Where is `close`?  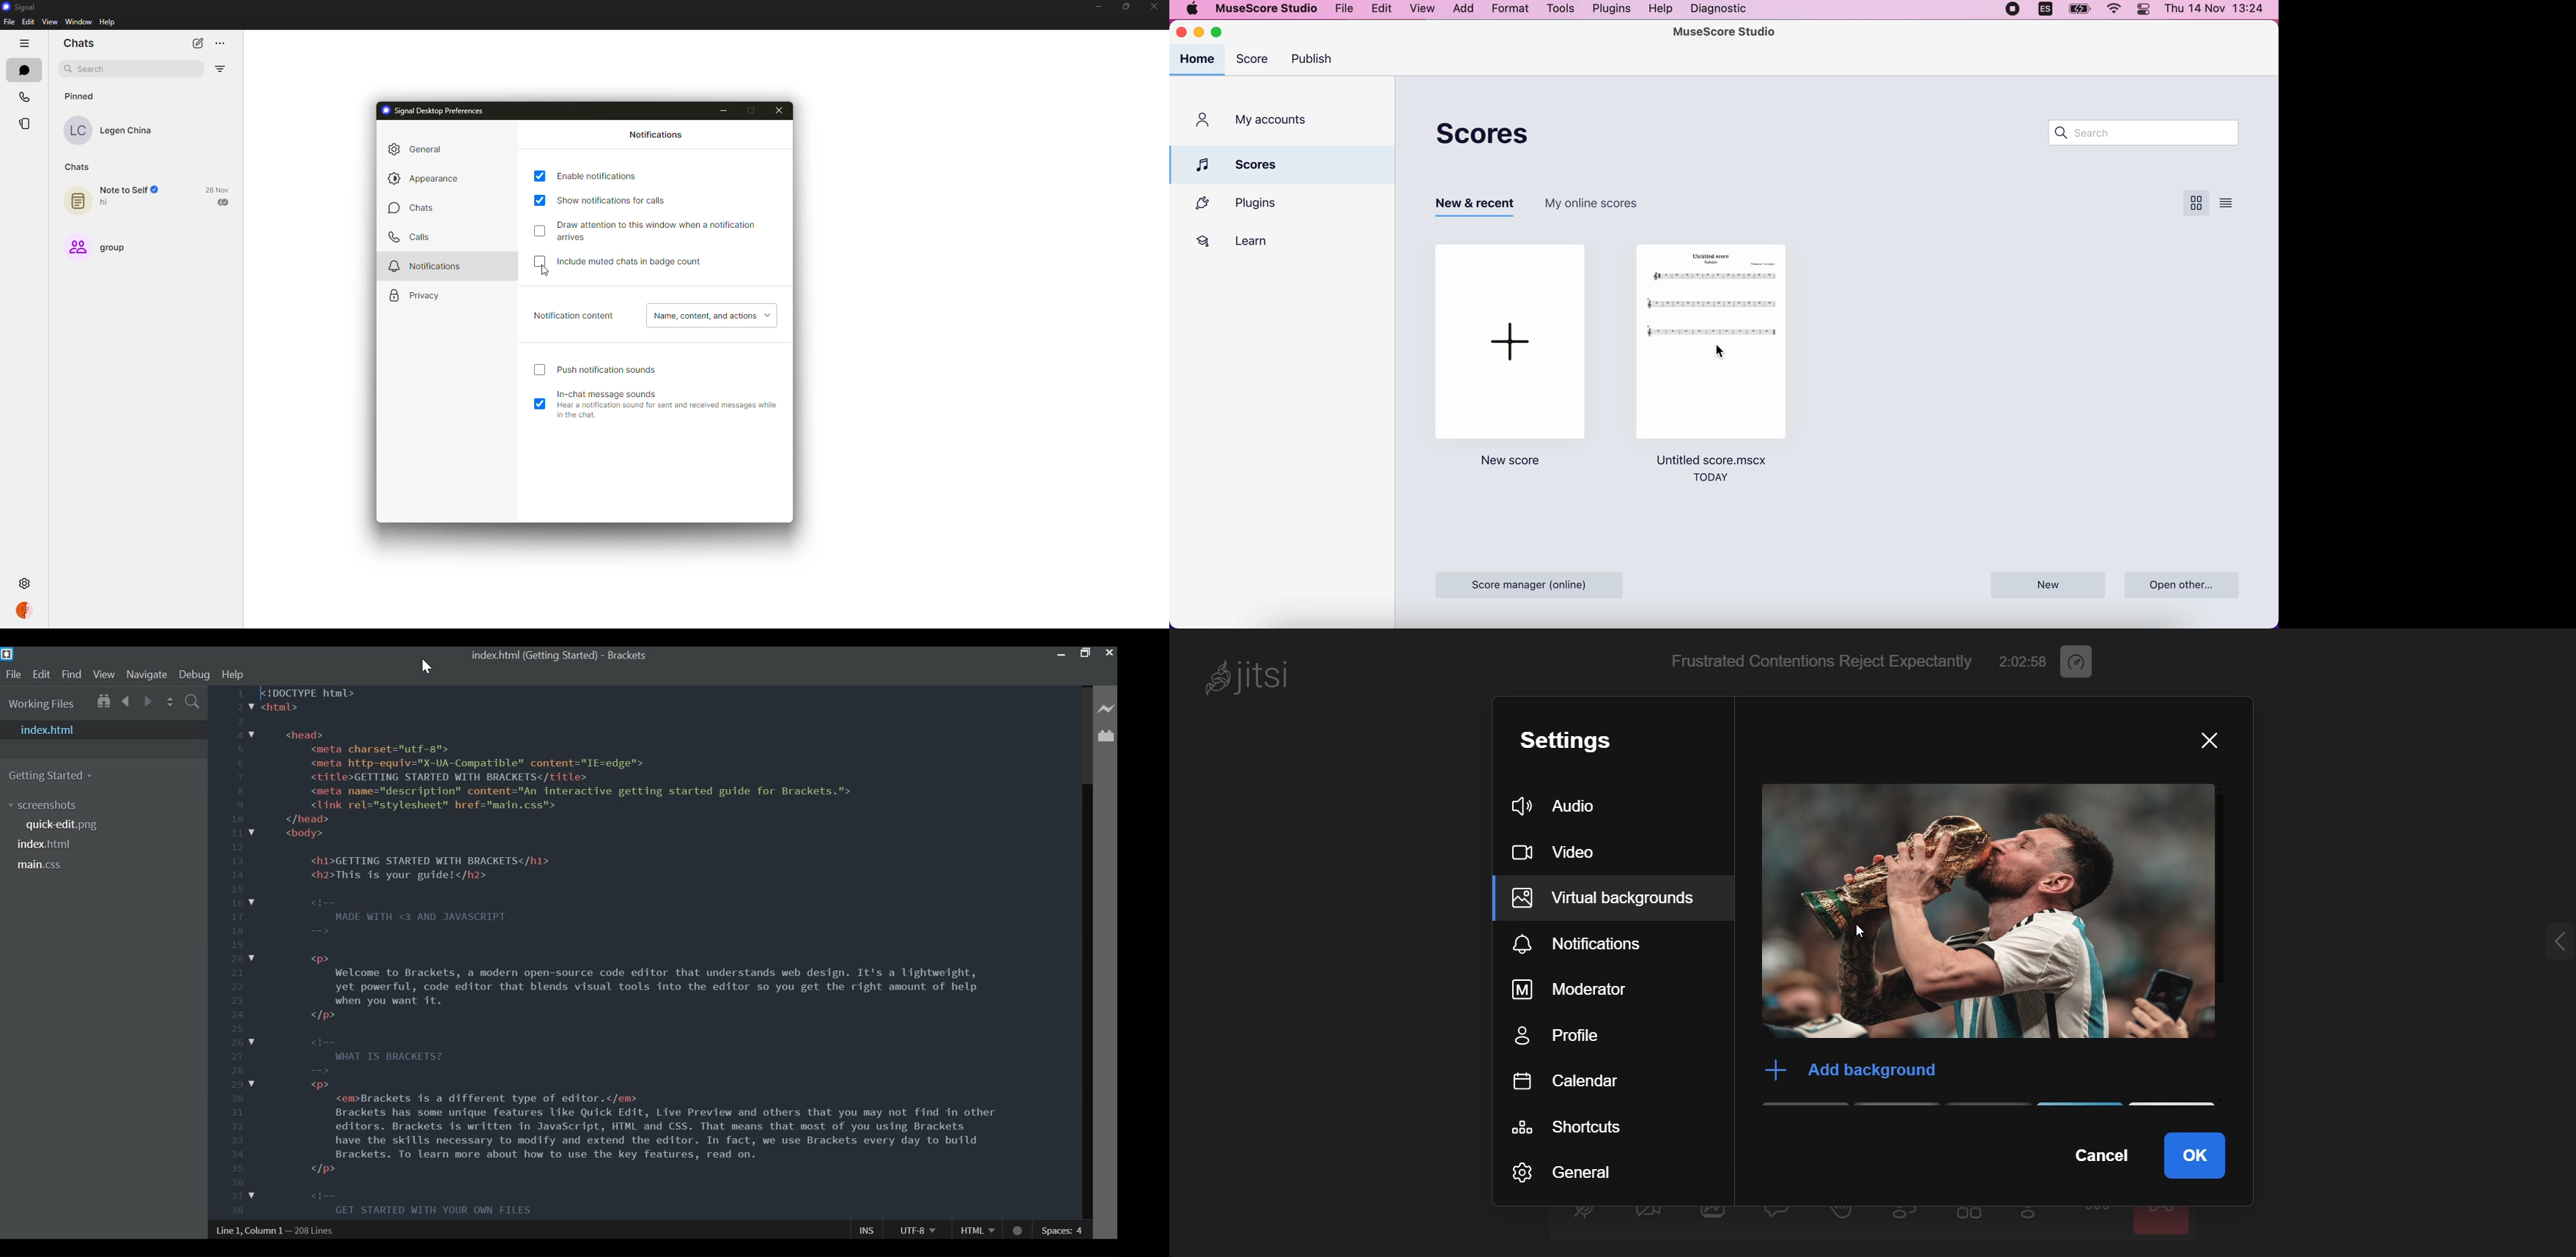 close is located at coordinates (781, 109).